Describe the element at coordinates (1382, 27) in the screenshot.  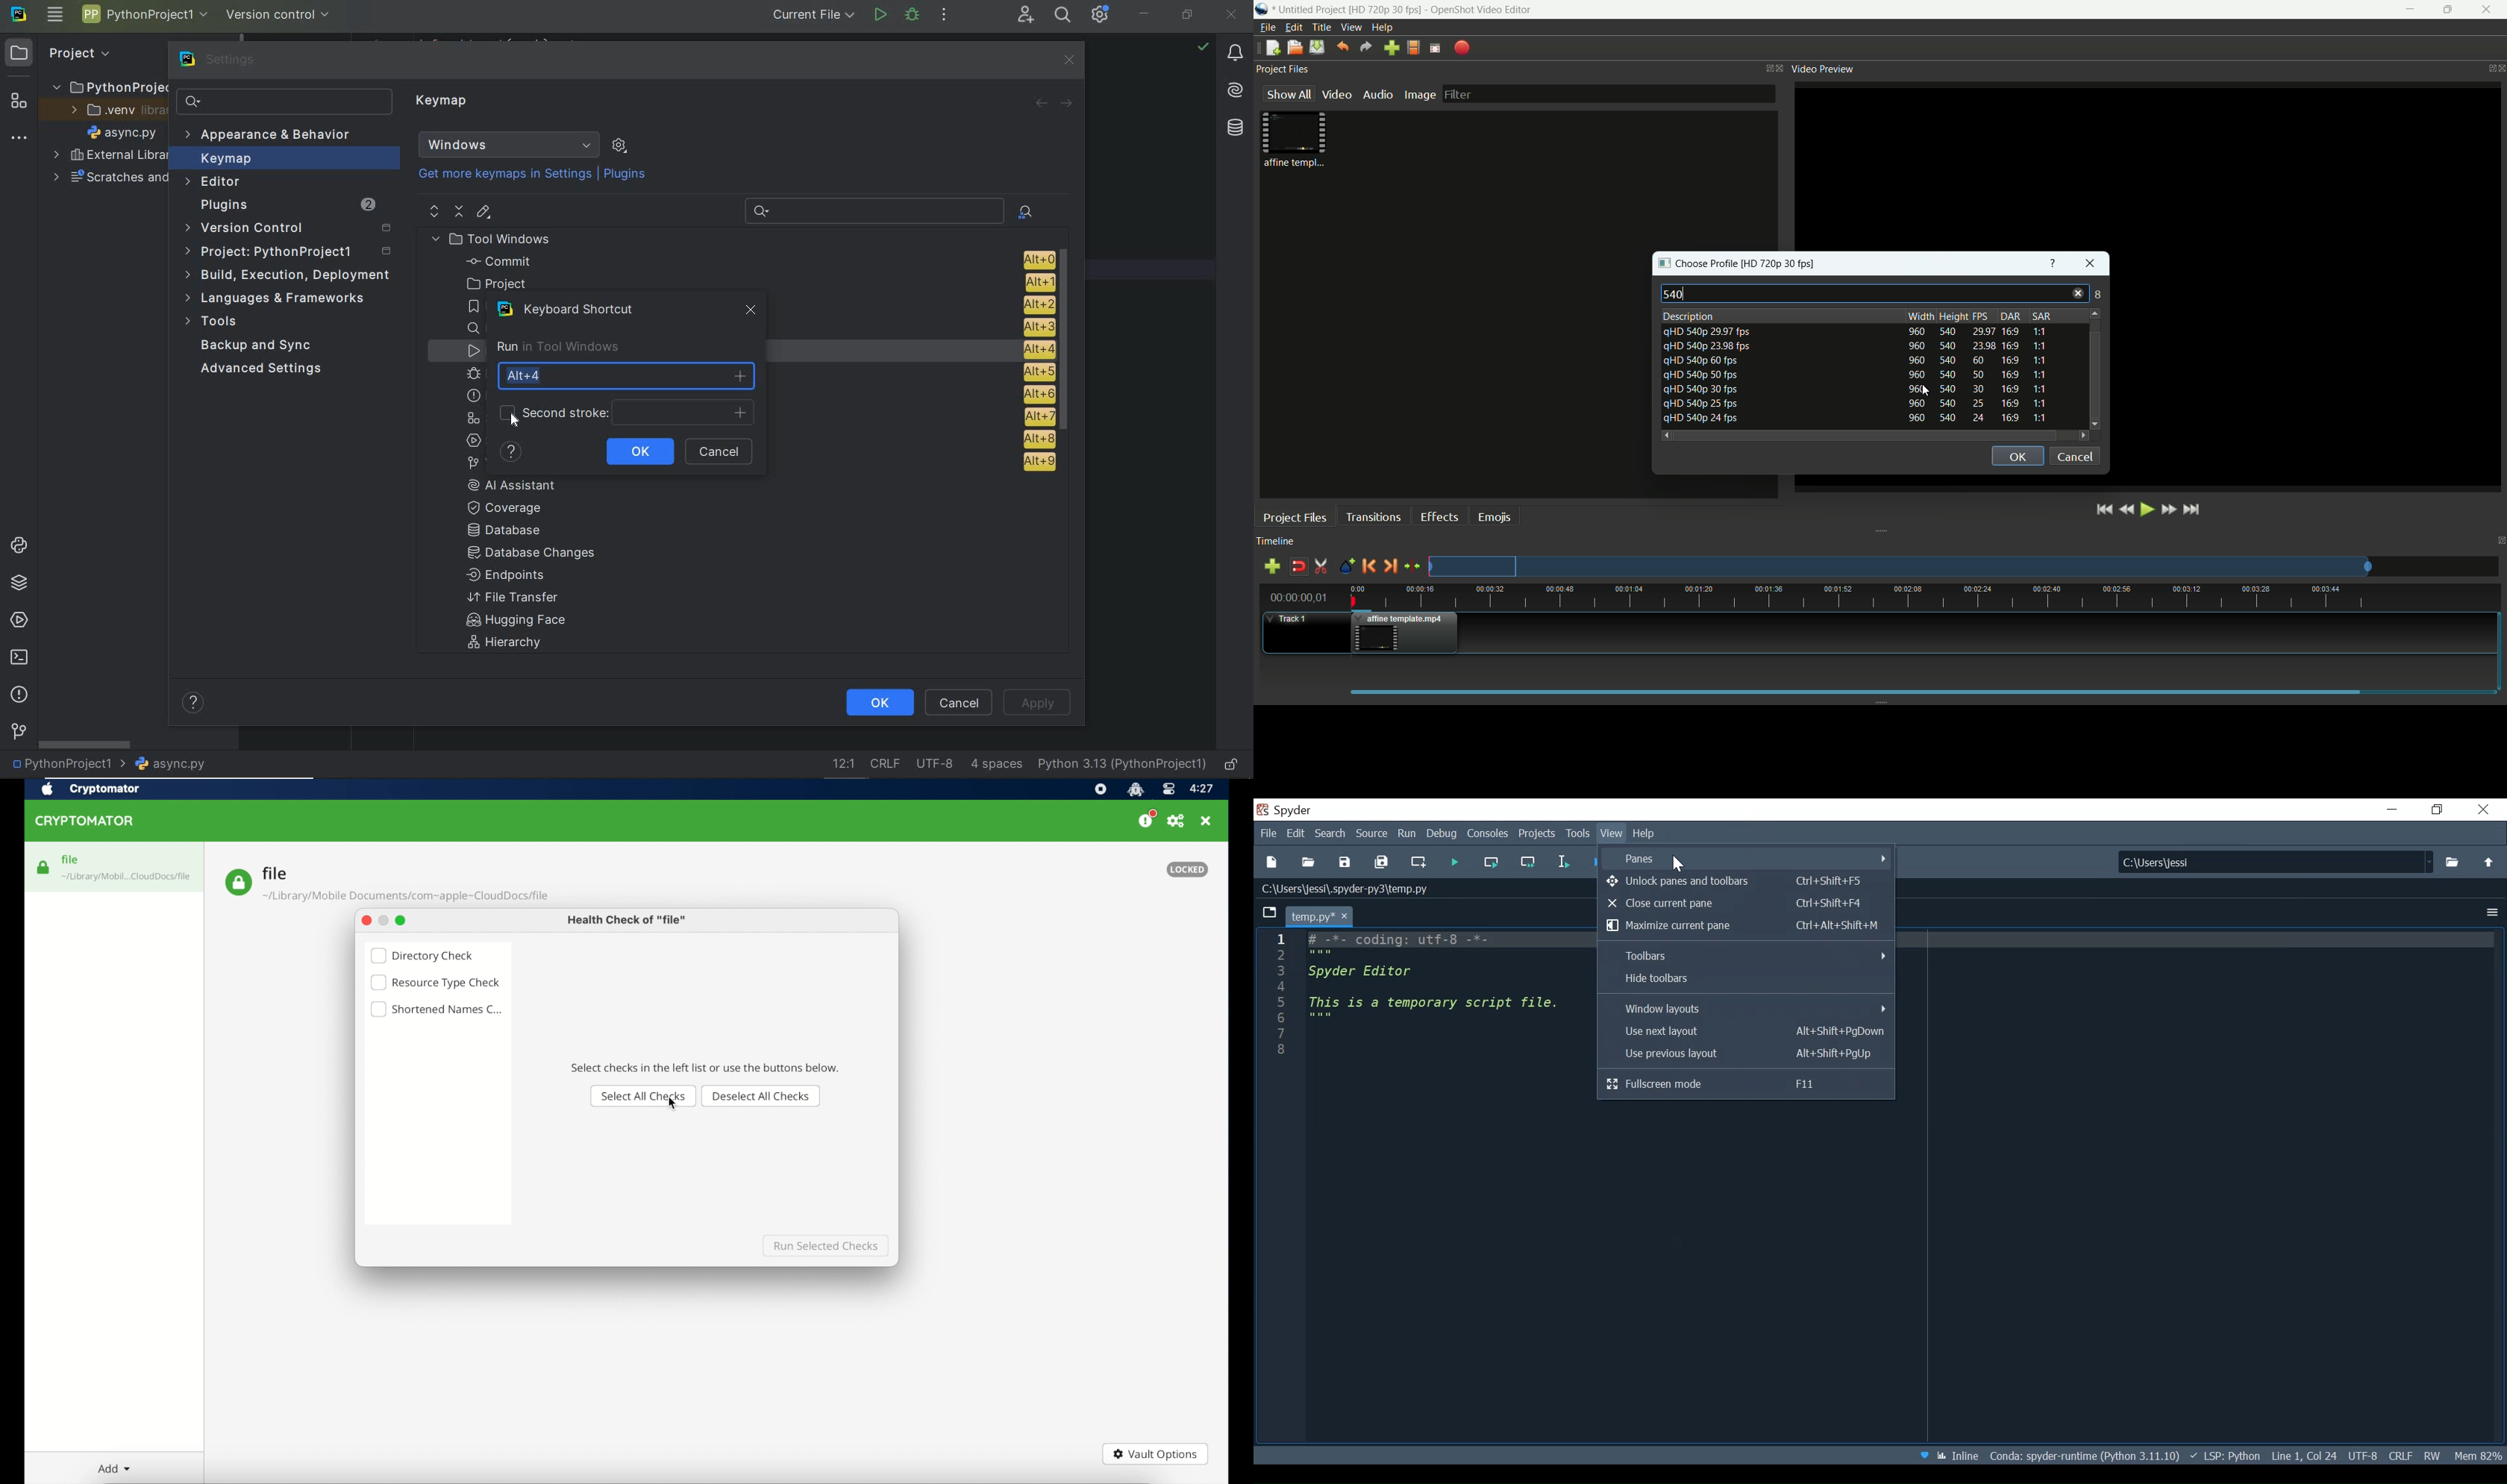
I see `help menu` at that location.